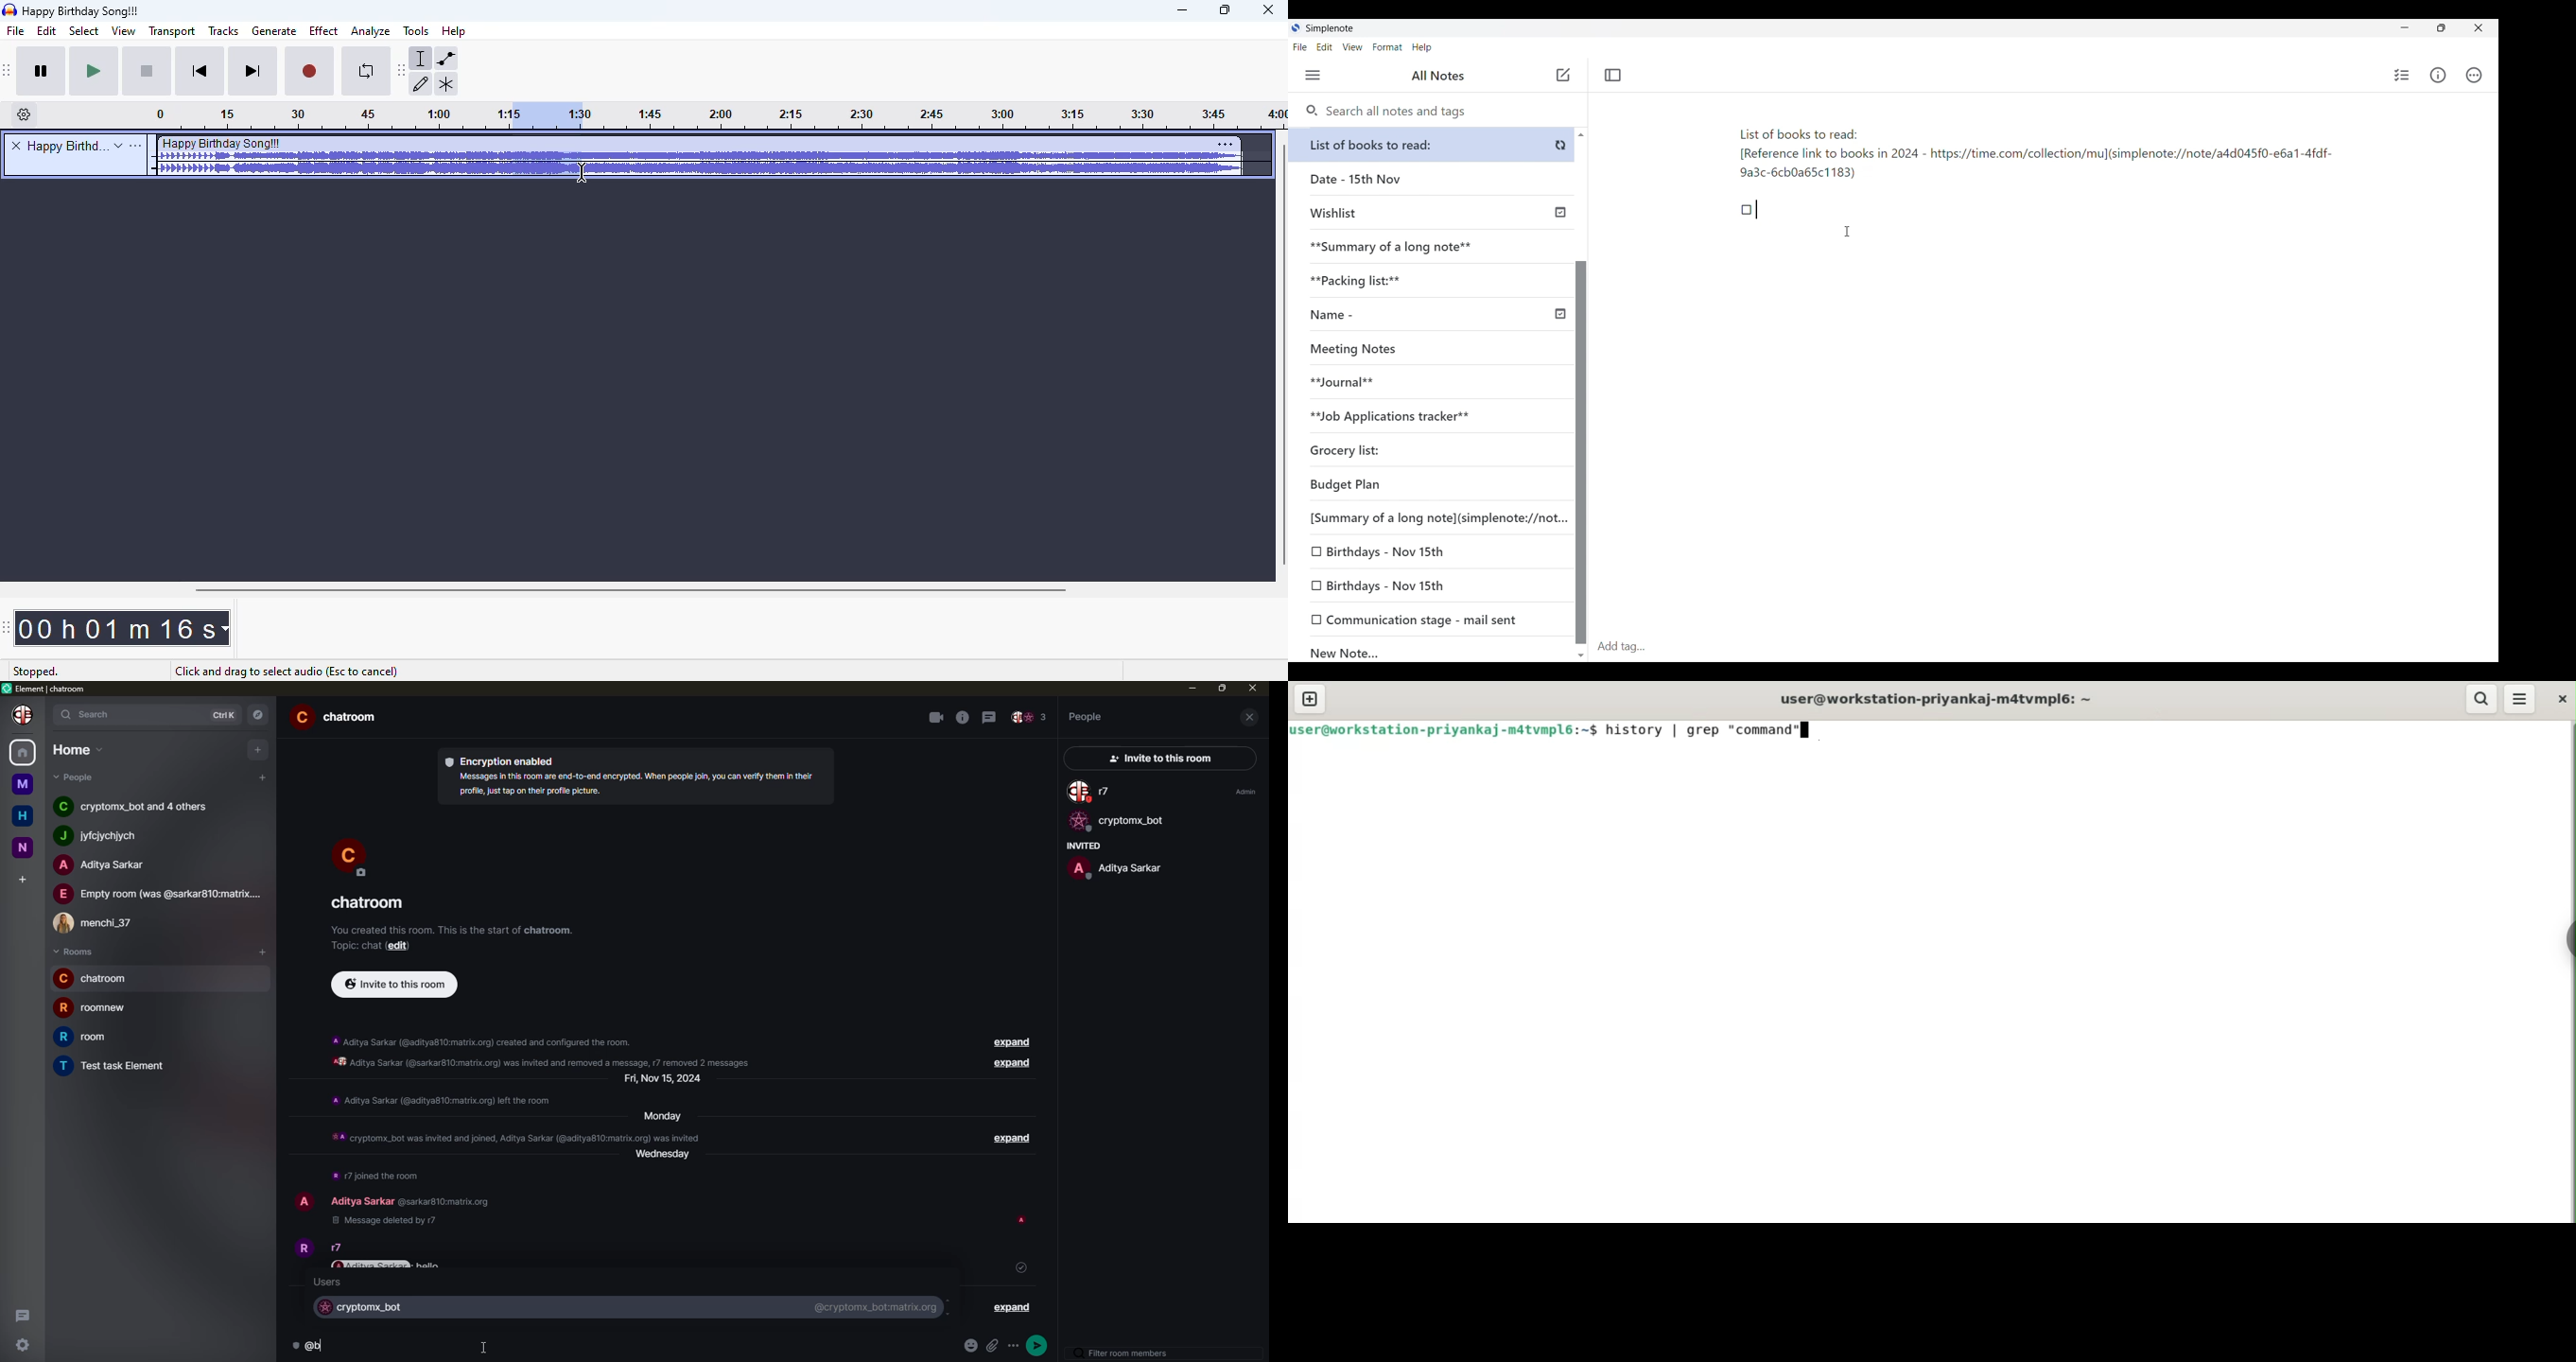 This screenshot has height=1372, width=2576. I want to click on info, so click(442, 1100).